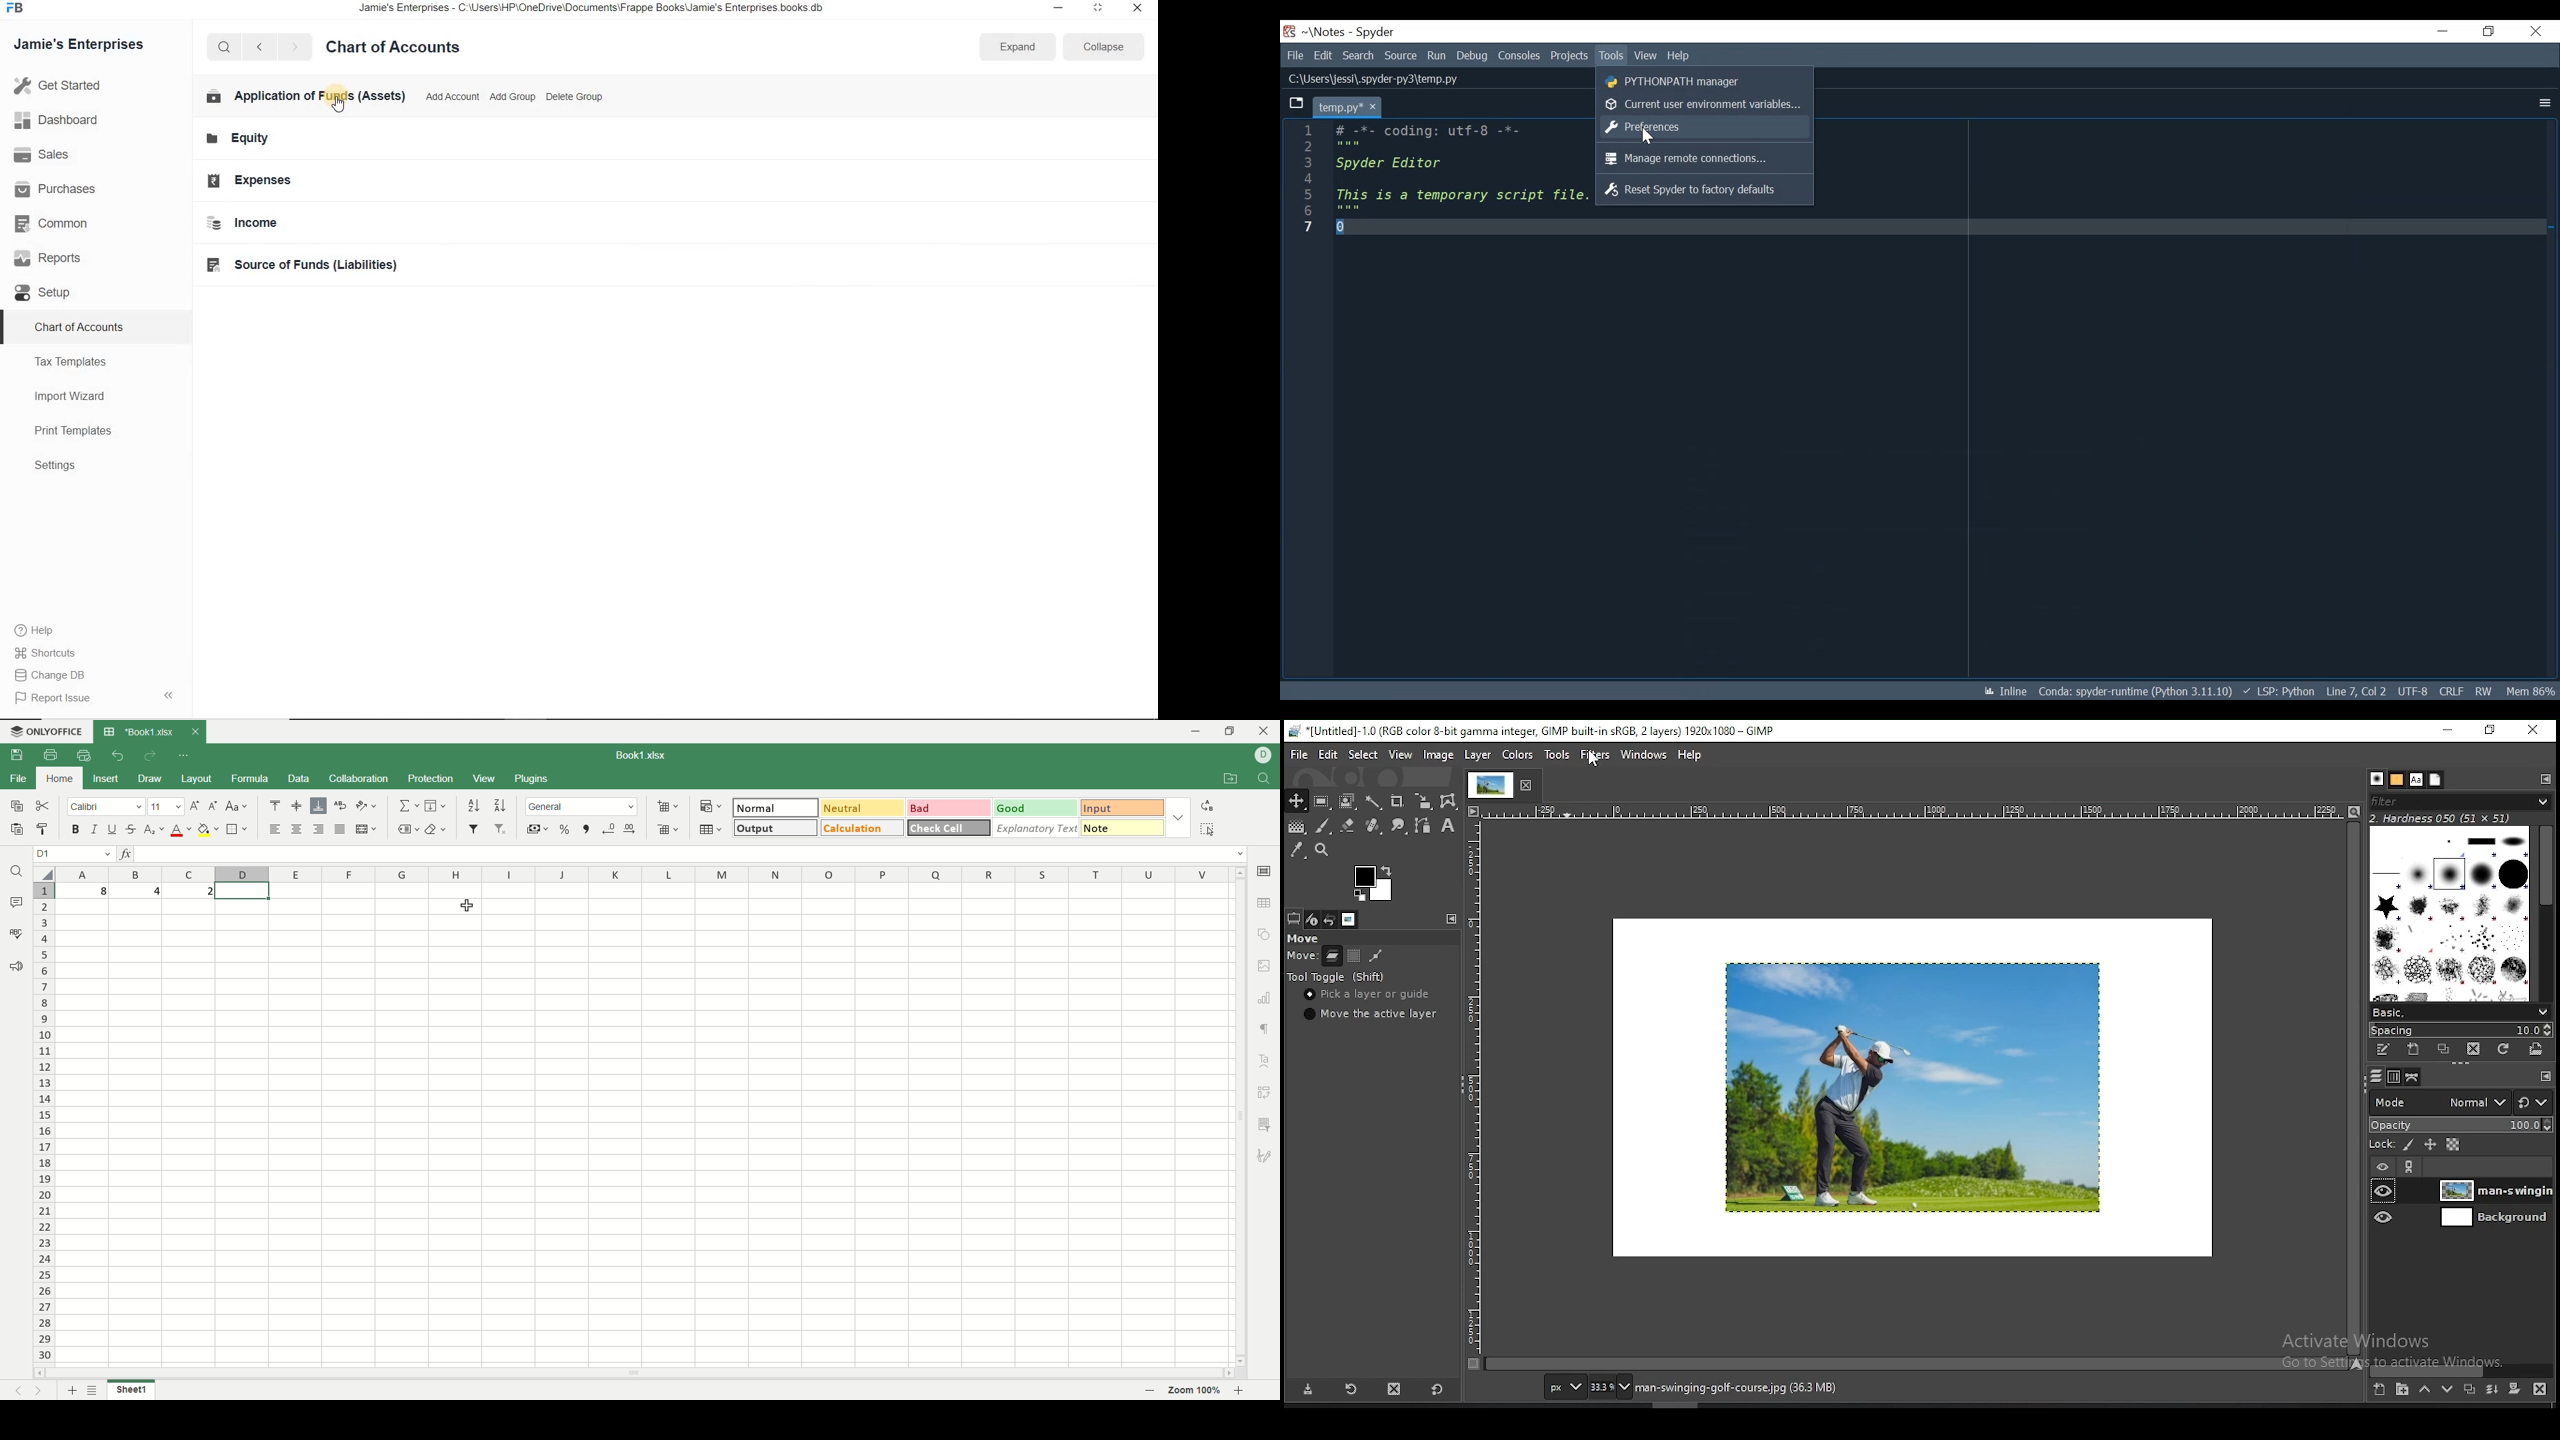 This screenshot has height=1456, width=2576. Describe the element at coordinates (1401, 57) in the screenshot. I see `Source` at that location.